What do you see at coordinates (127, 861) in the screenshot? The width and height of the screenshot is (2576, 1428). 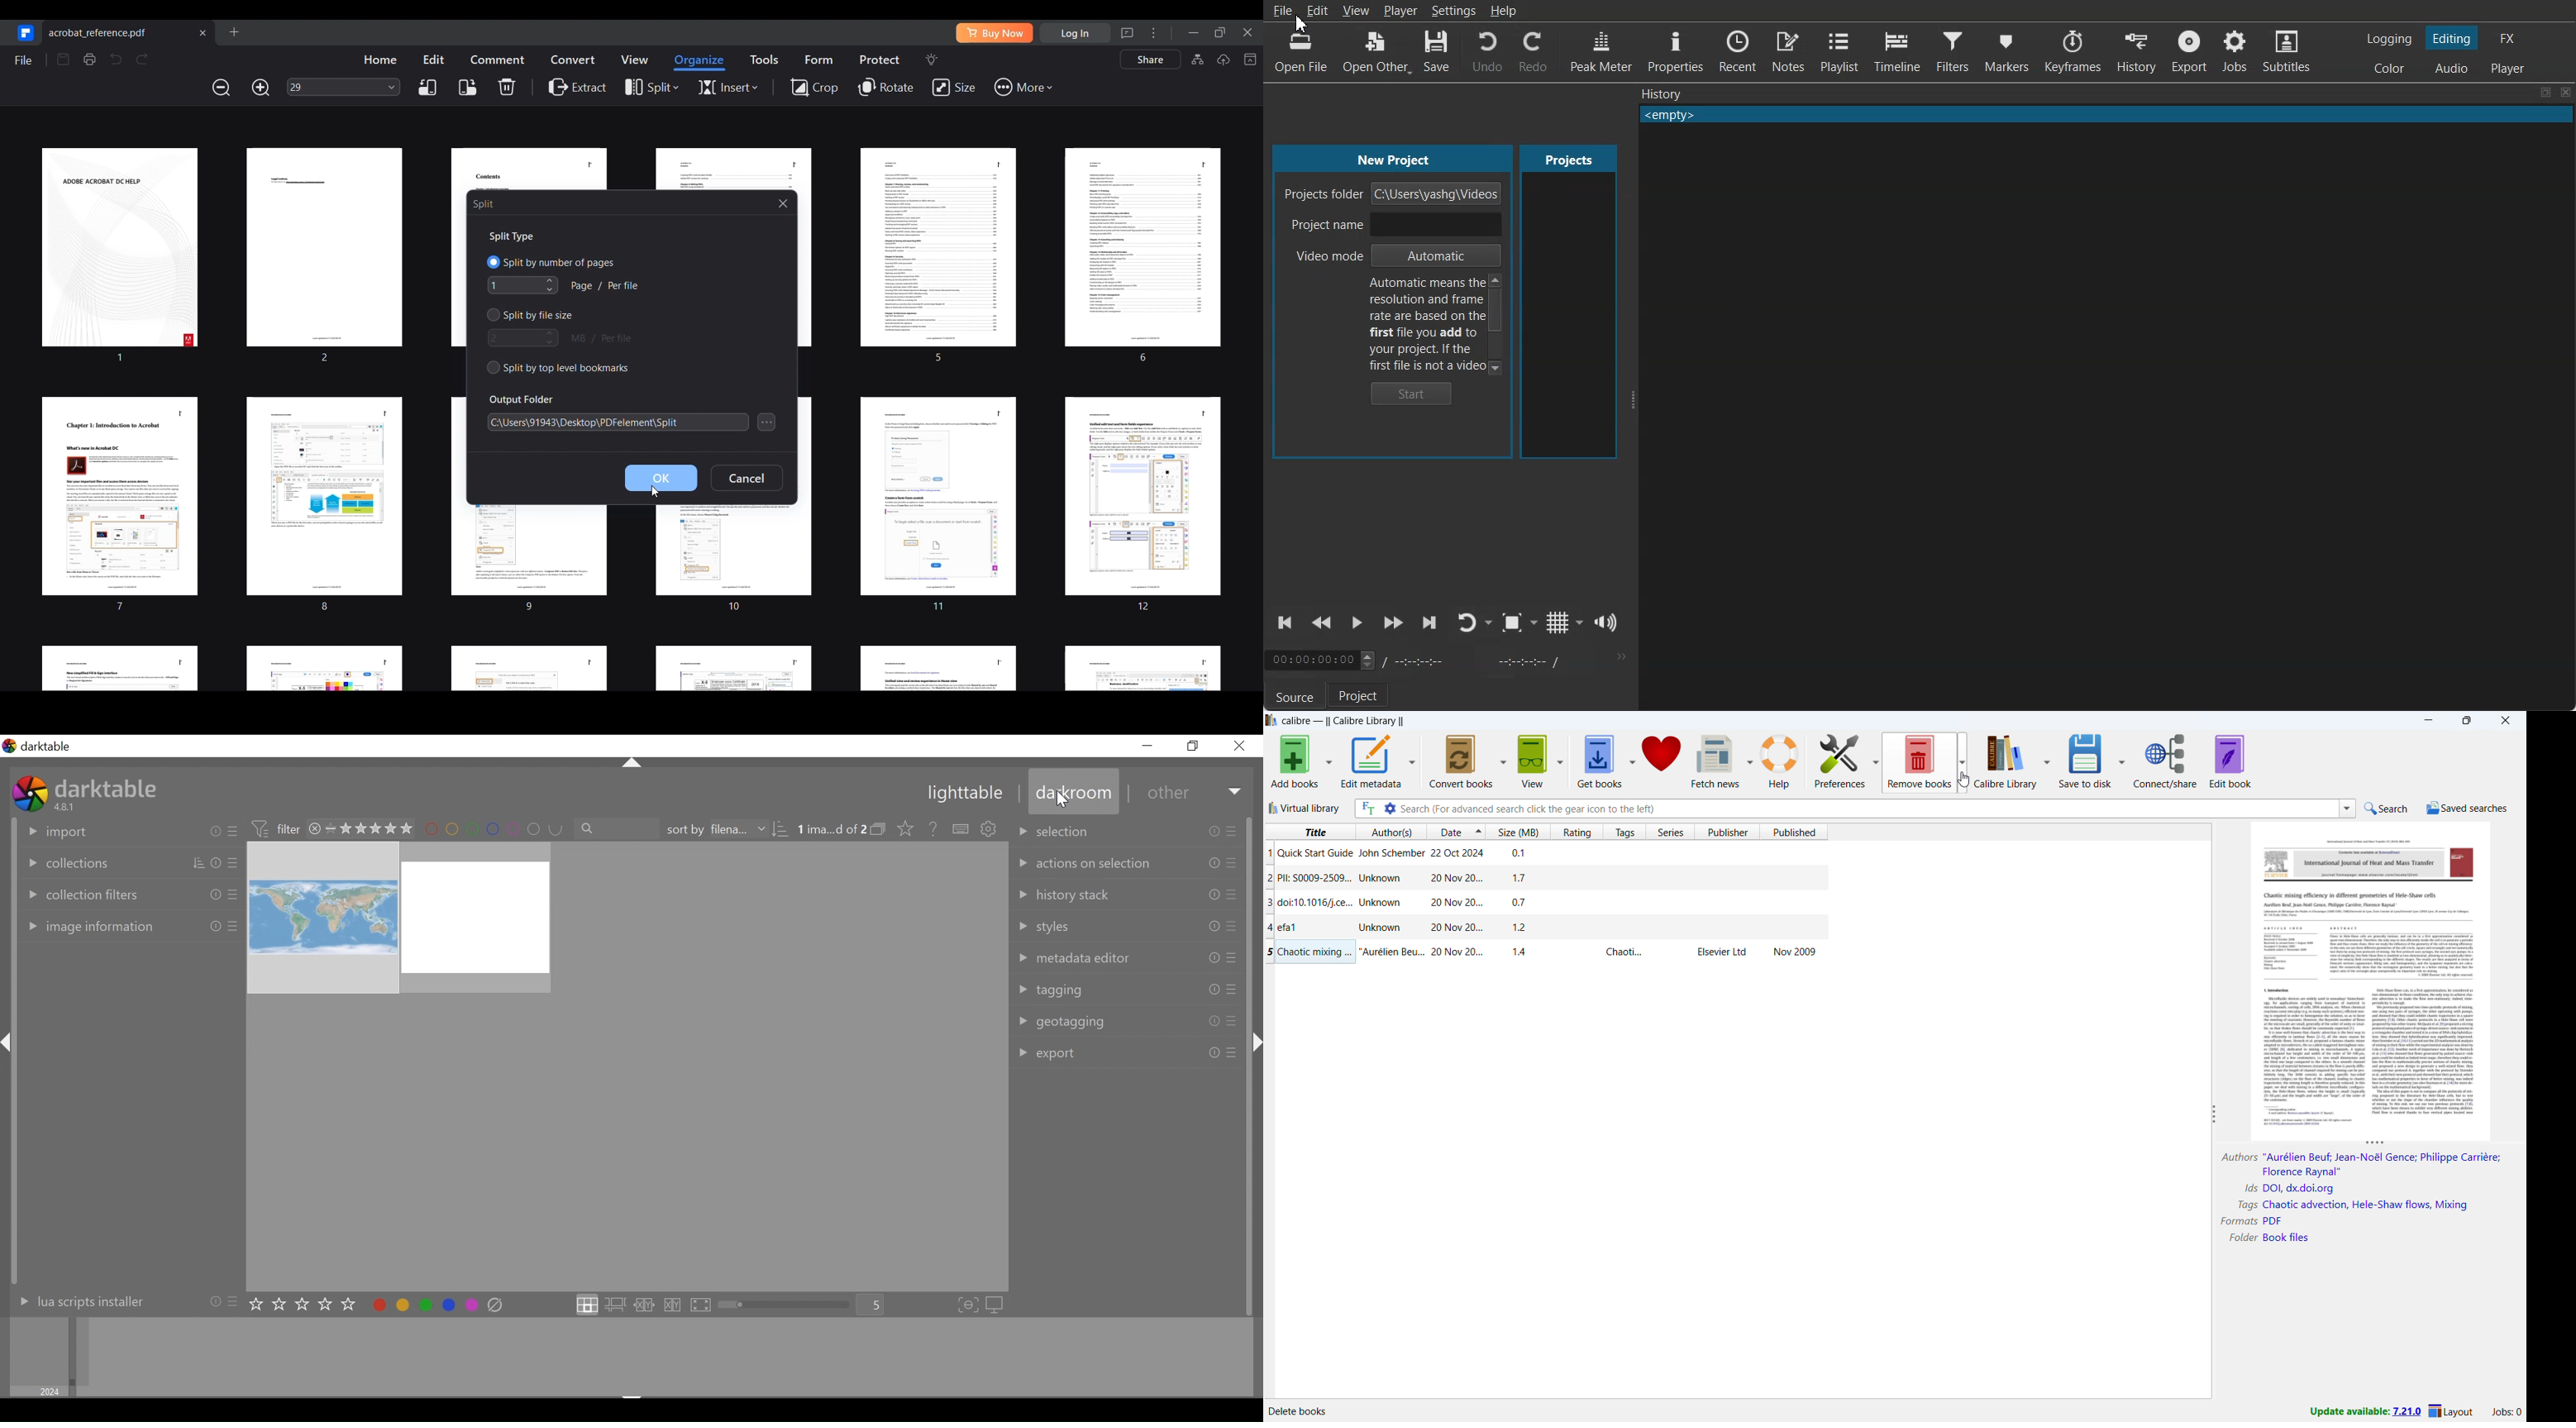 I see `Collection` at bounding box center [127, 861].